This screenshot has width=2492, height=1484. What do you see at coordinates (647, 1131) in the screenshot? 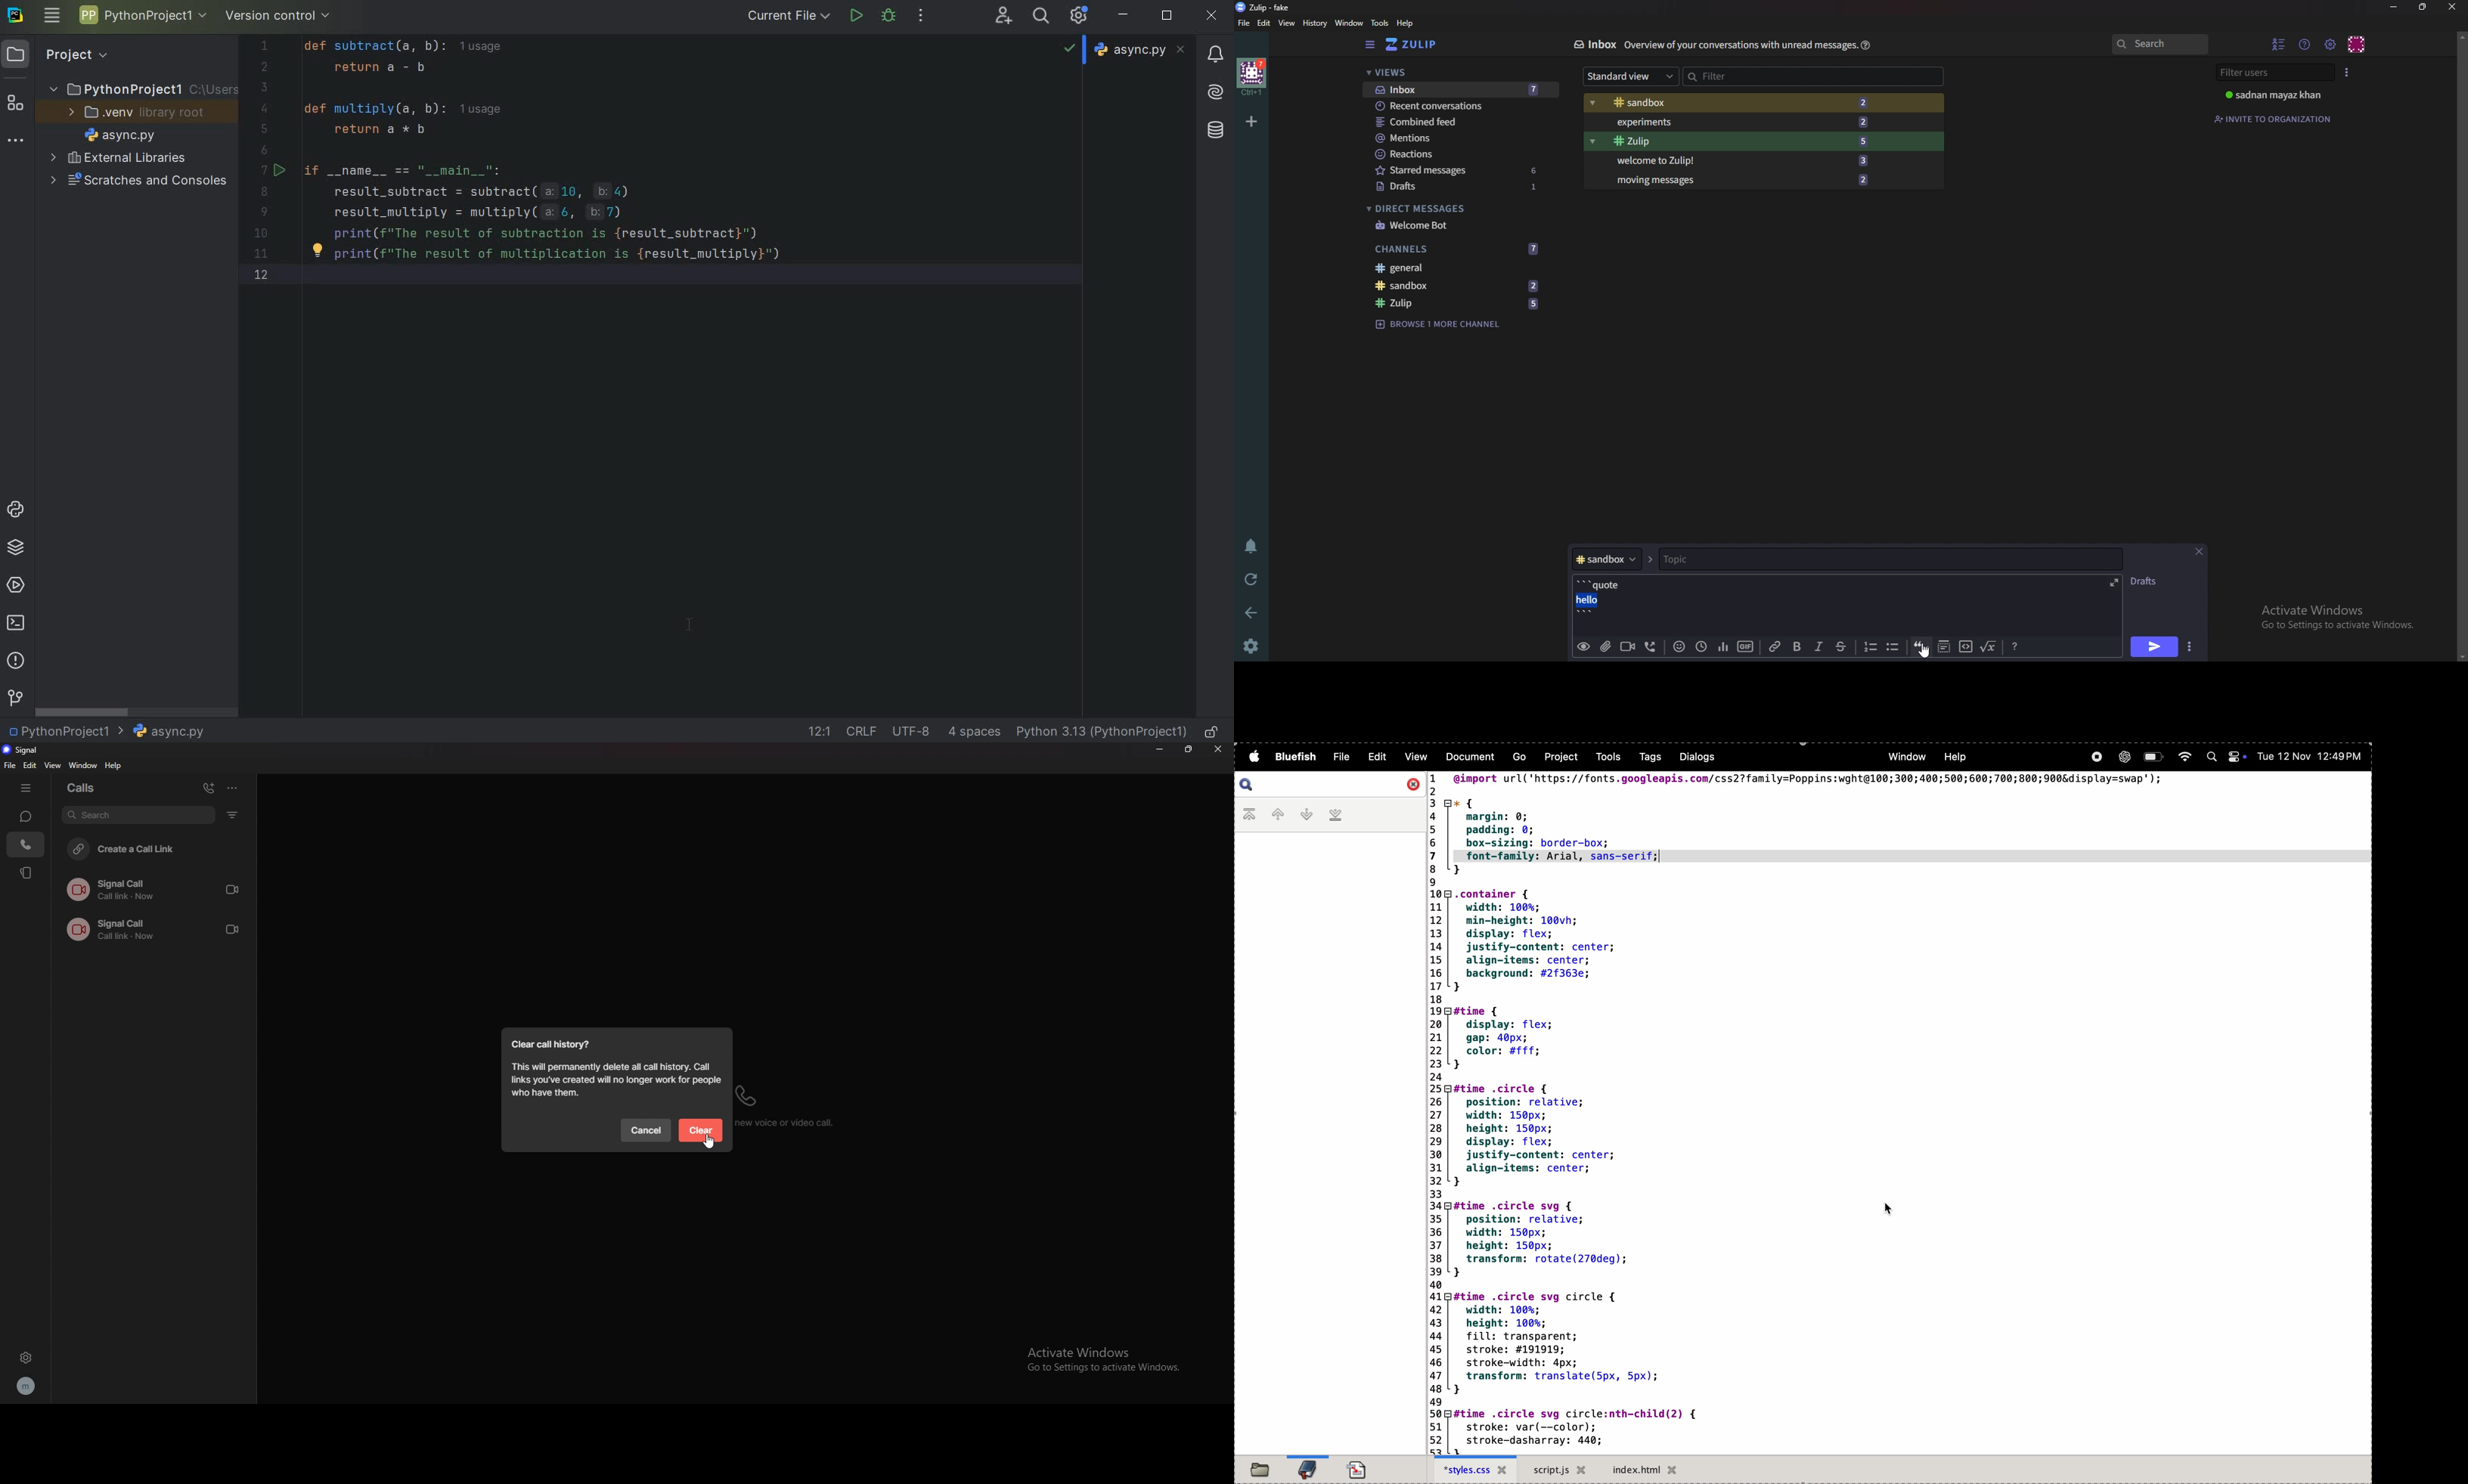
I see `cancel` at bounding box center [647, 1131].